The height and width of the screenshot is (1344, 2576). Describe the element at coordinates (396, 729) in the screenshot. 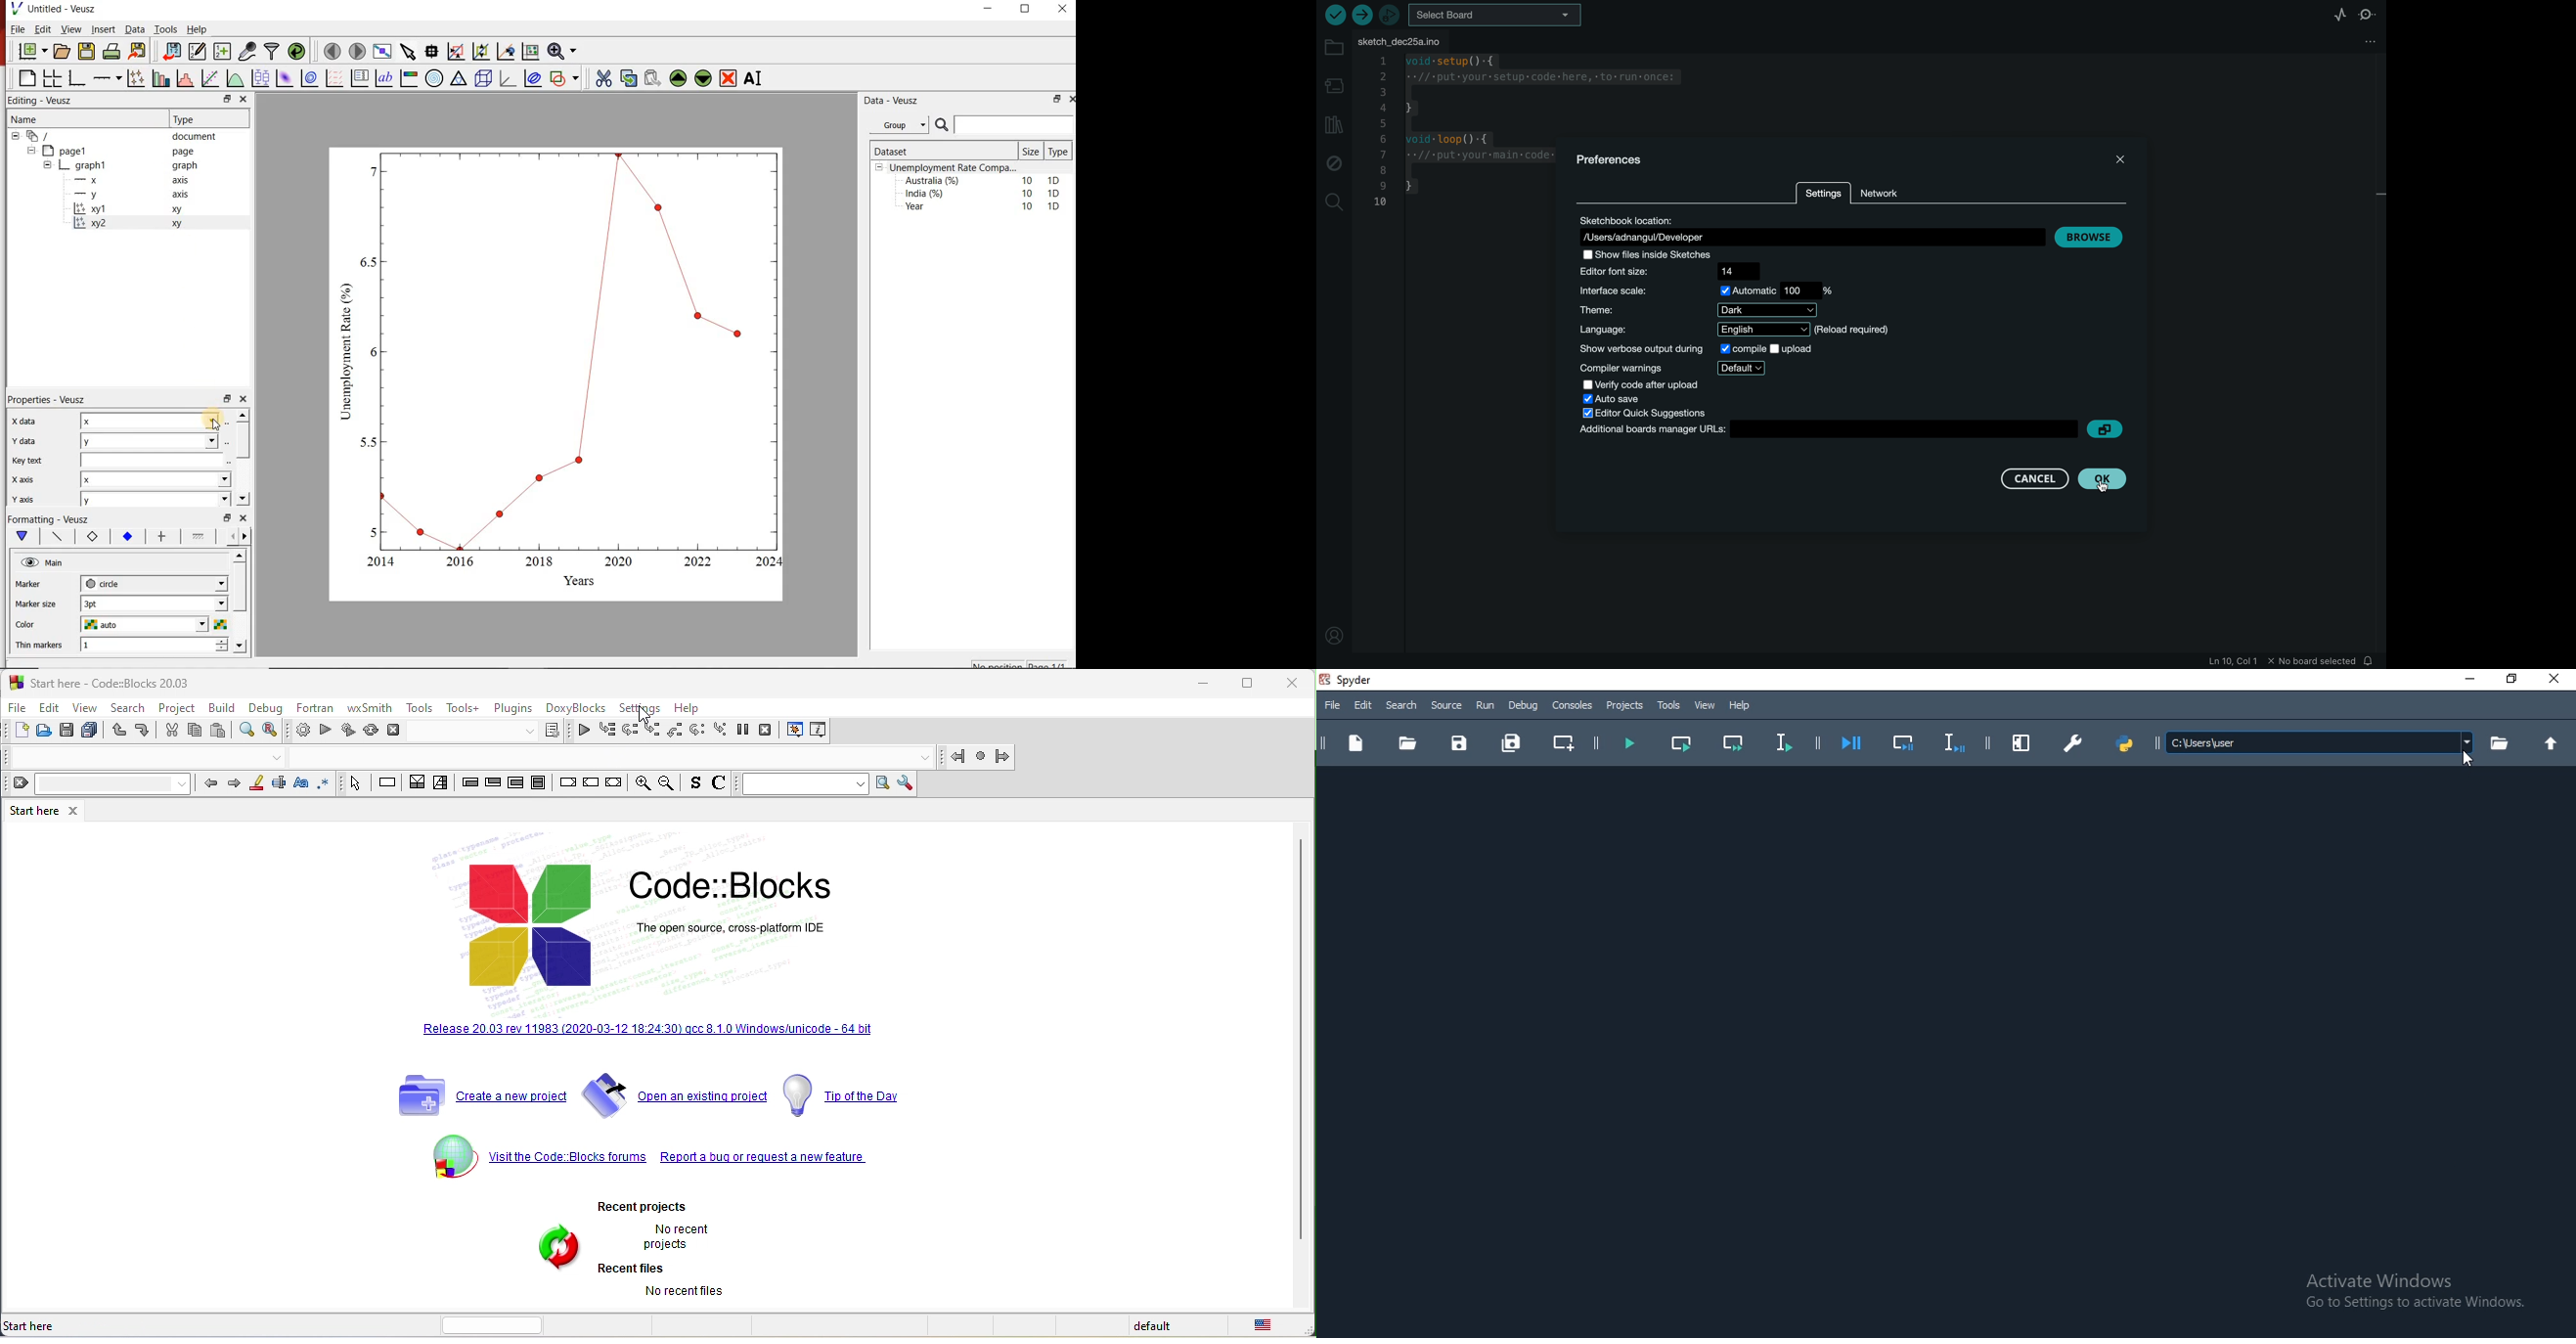

I see `abort` at that location.